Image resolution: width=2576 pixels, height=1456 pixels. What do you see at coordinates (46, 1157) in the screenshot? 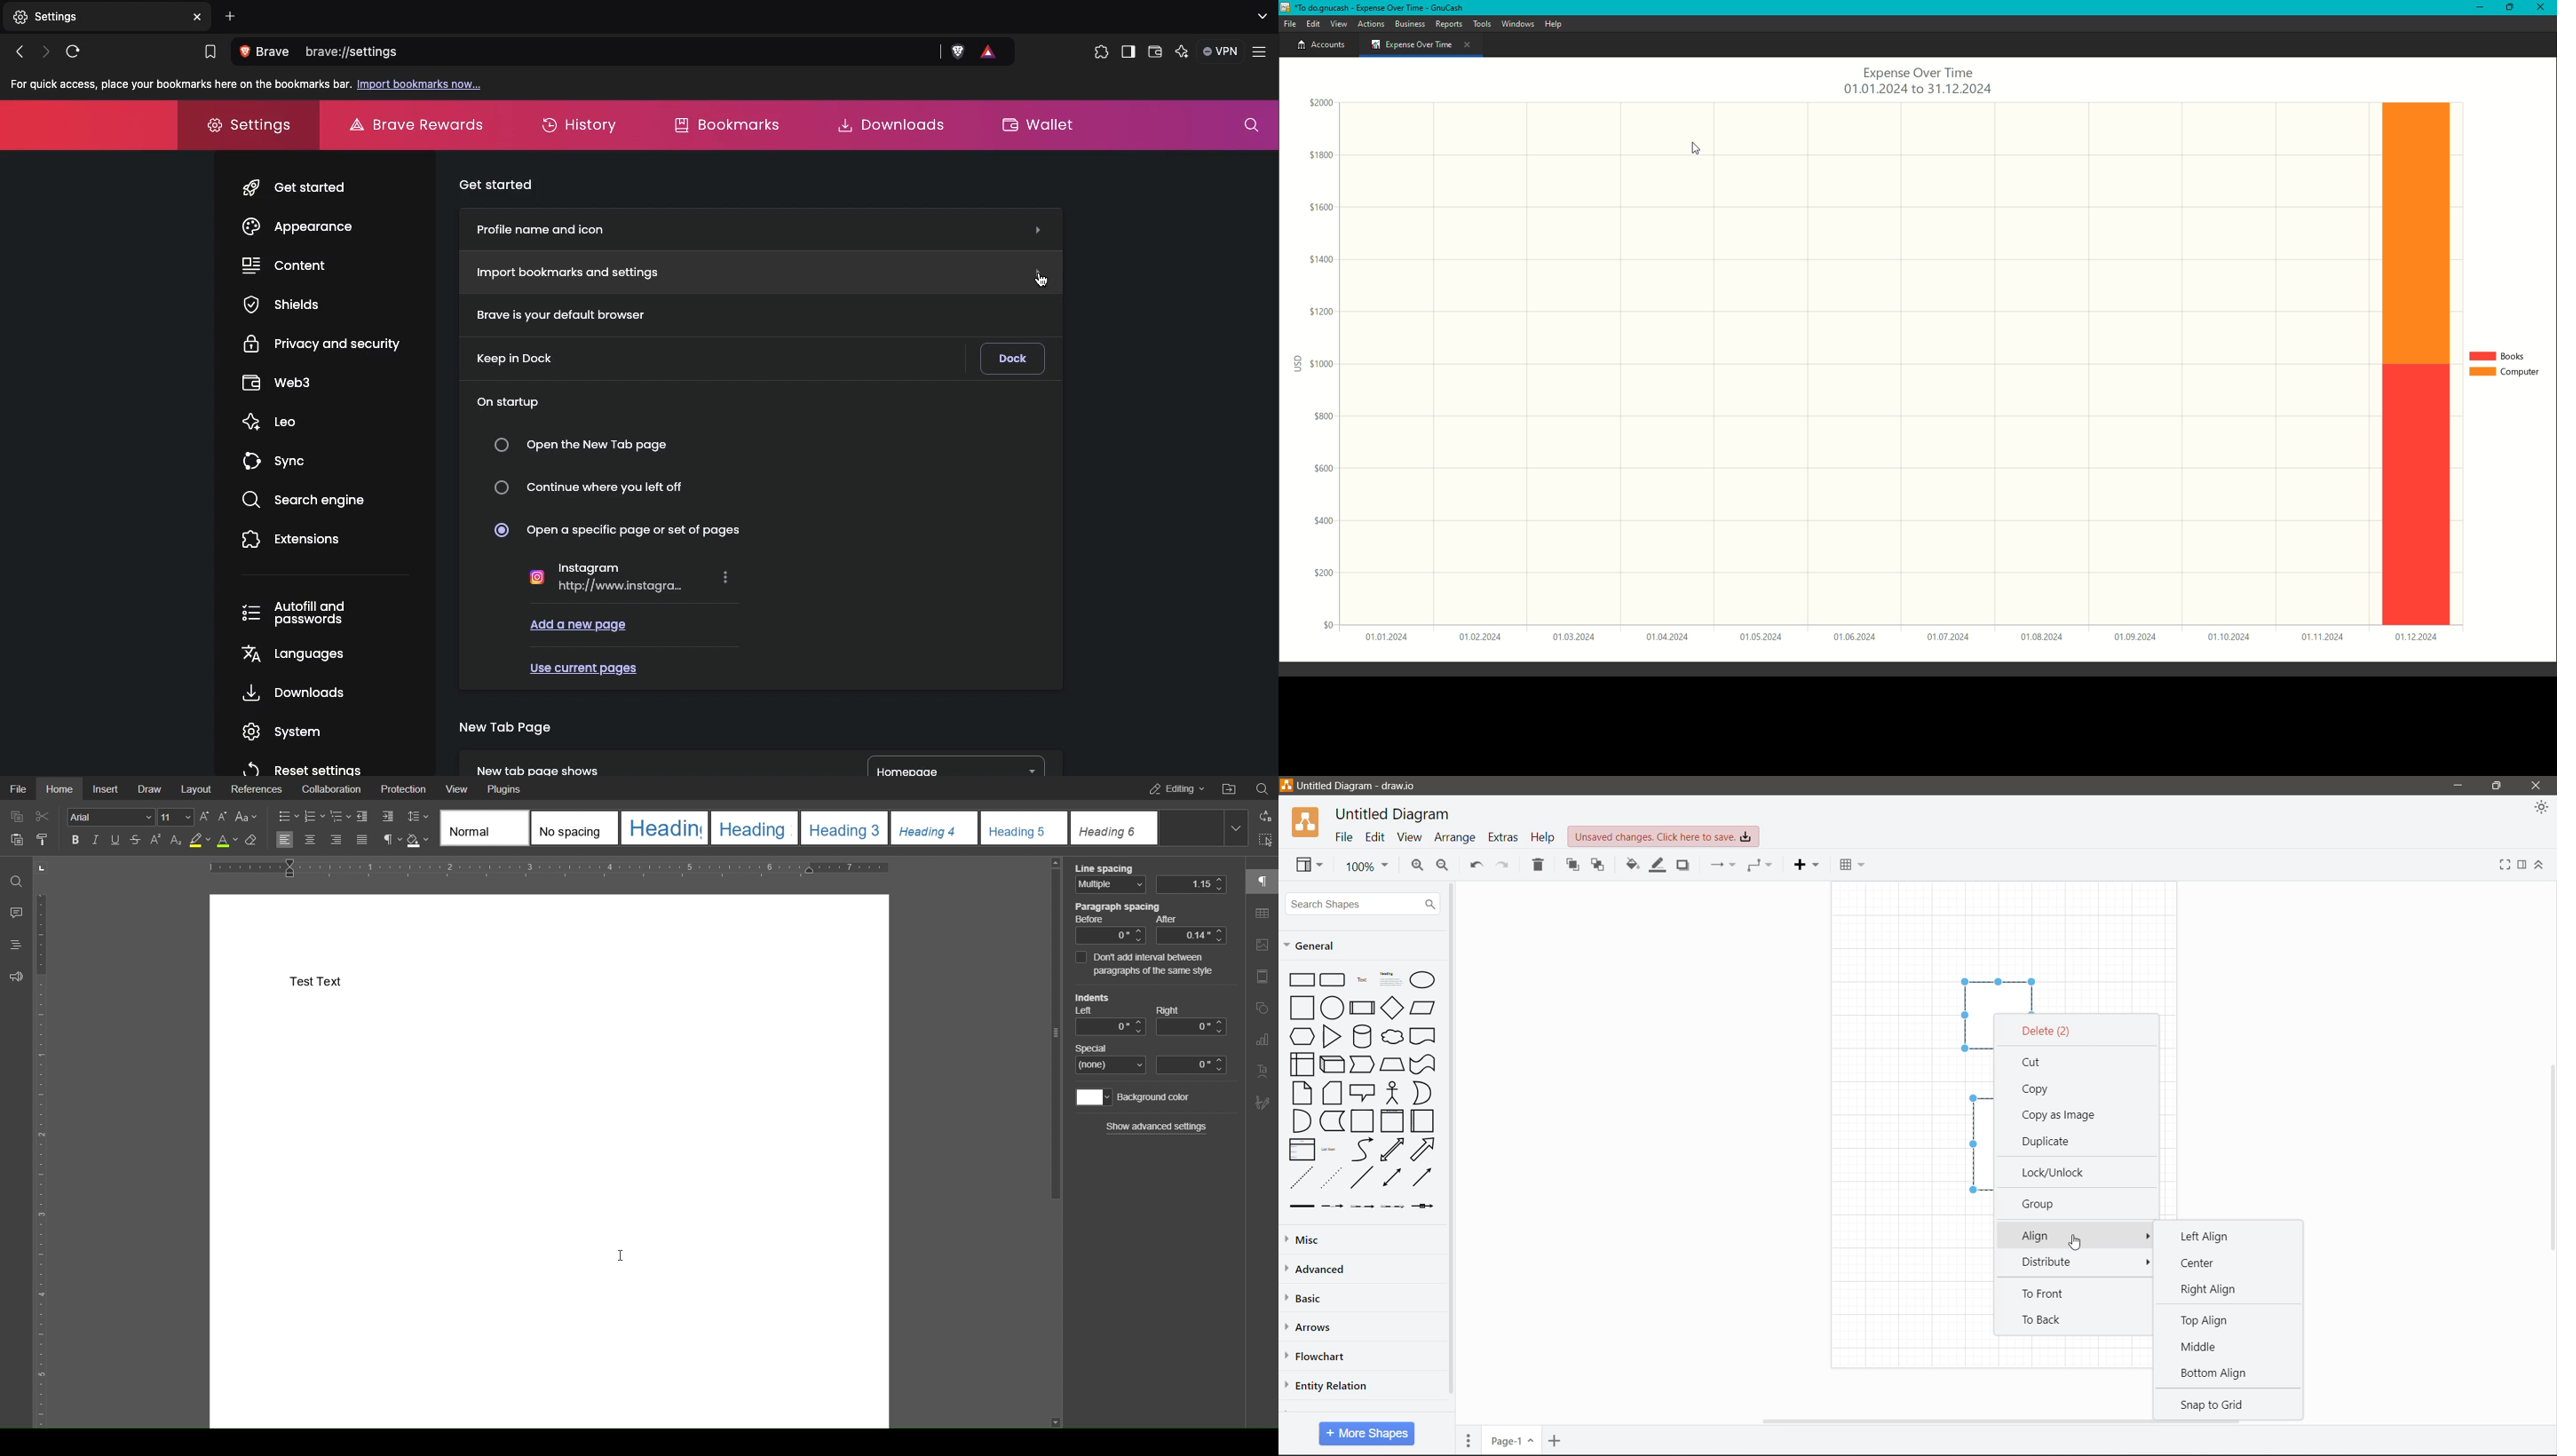
I see `Vertical Ruler` at bounding box center [46, 1157].